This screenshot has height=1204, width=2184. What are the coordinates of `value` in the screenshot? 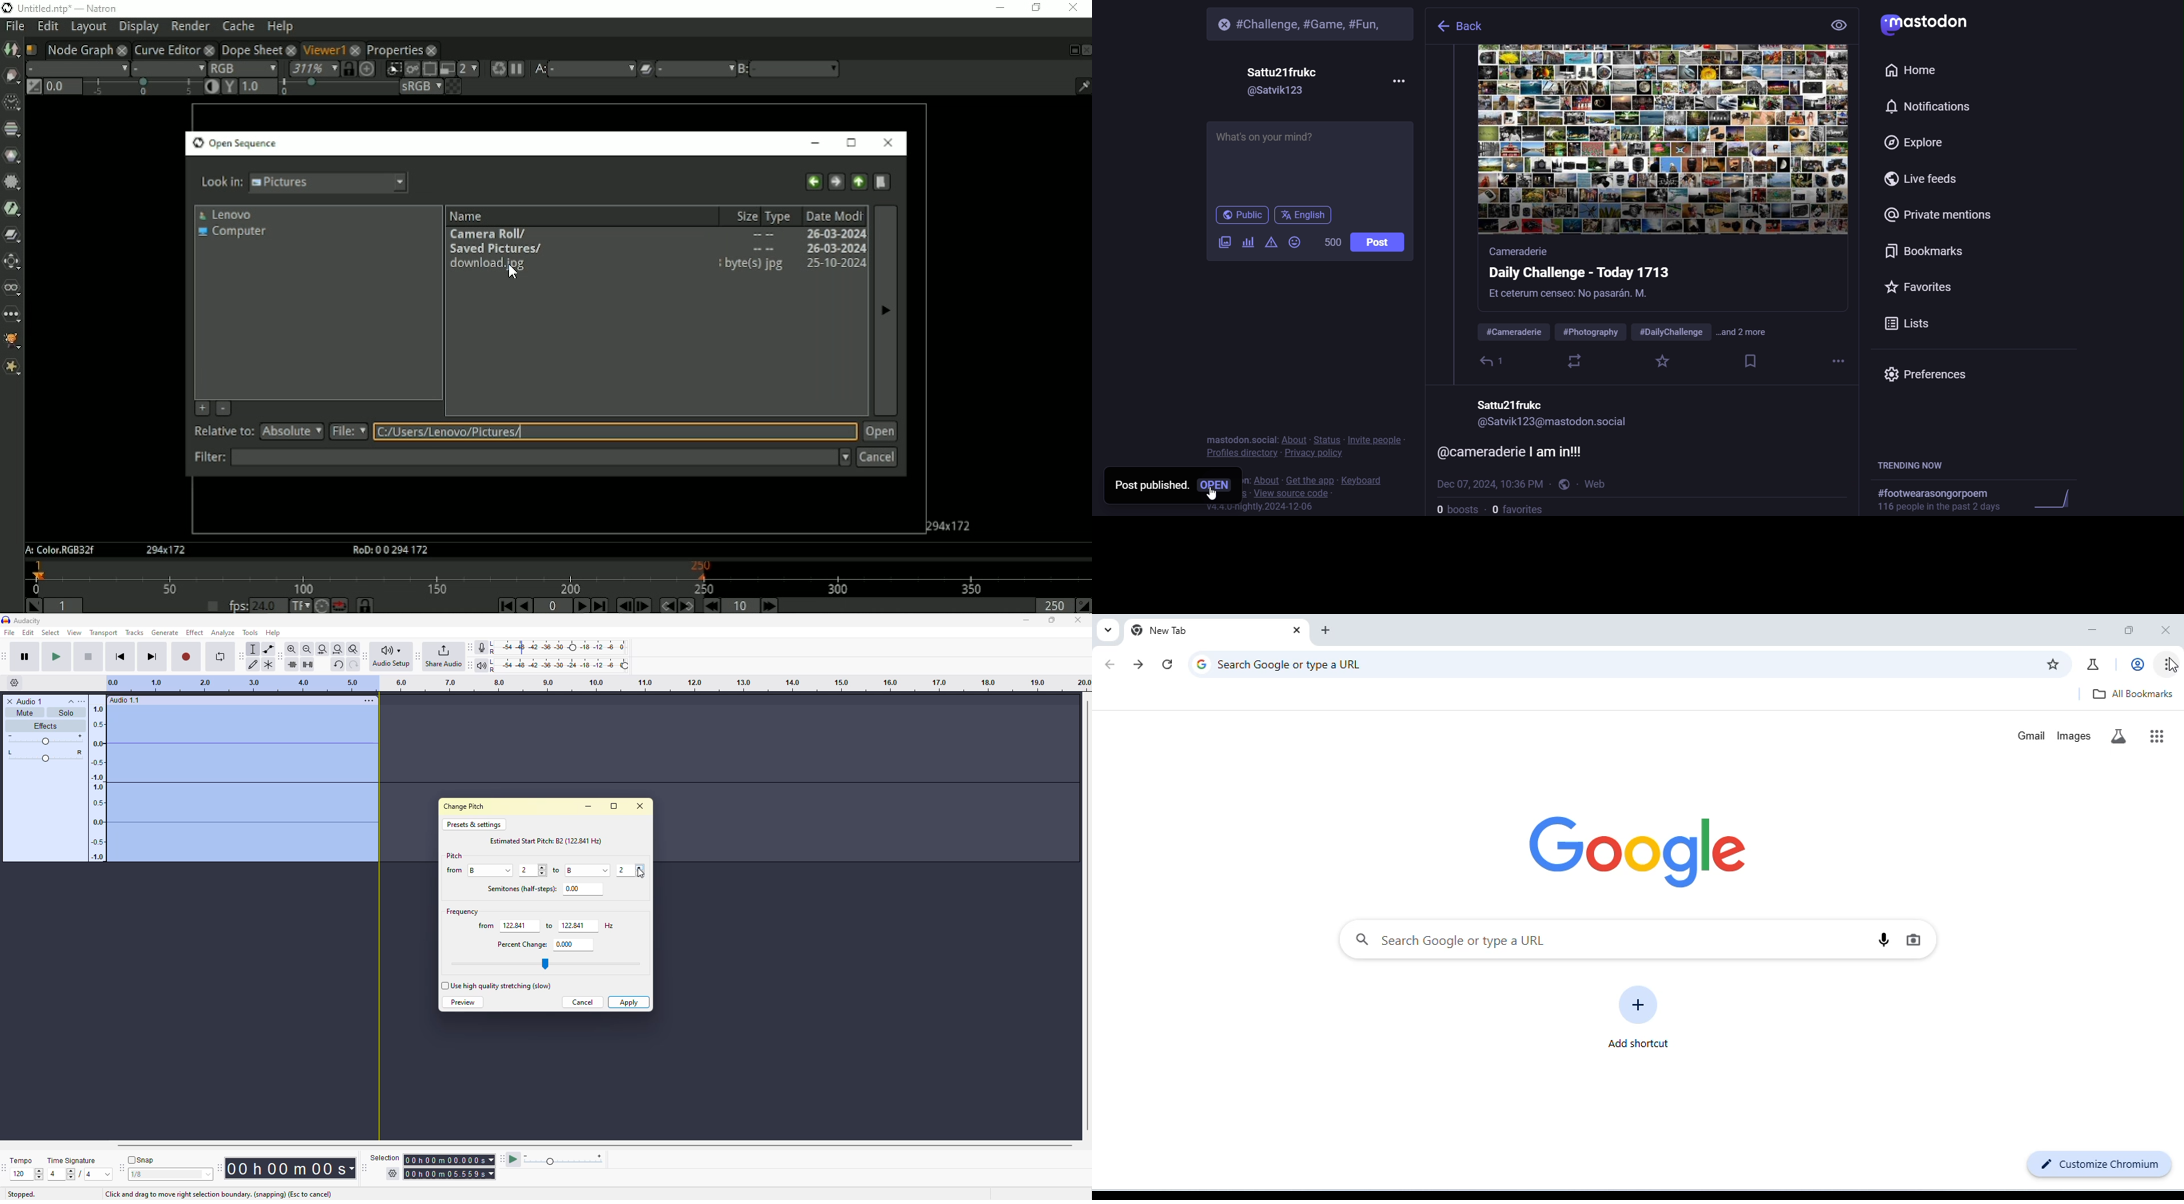 It's located at (573, 870).